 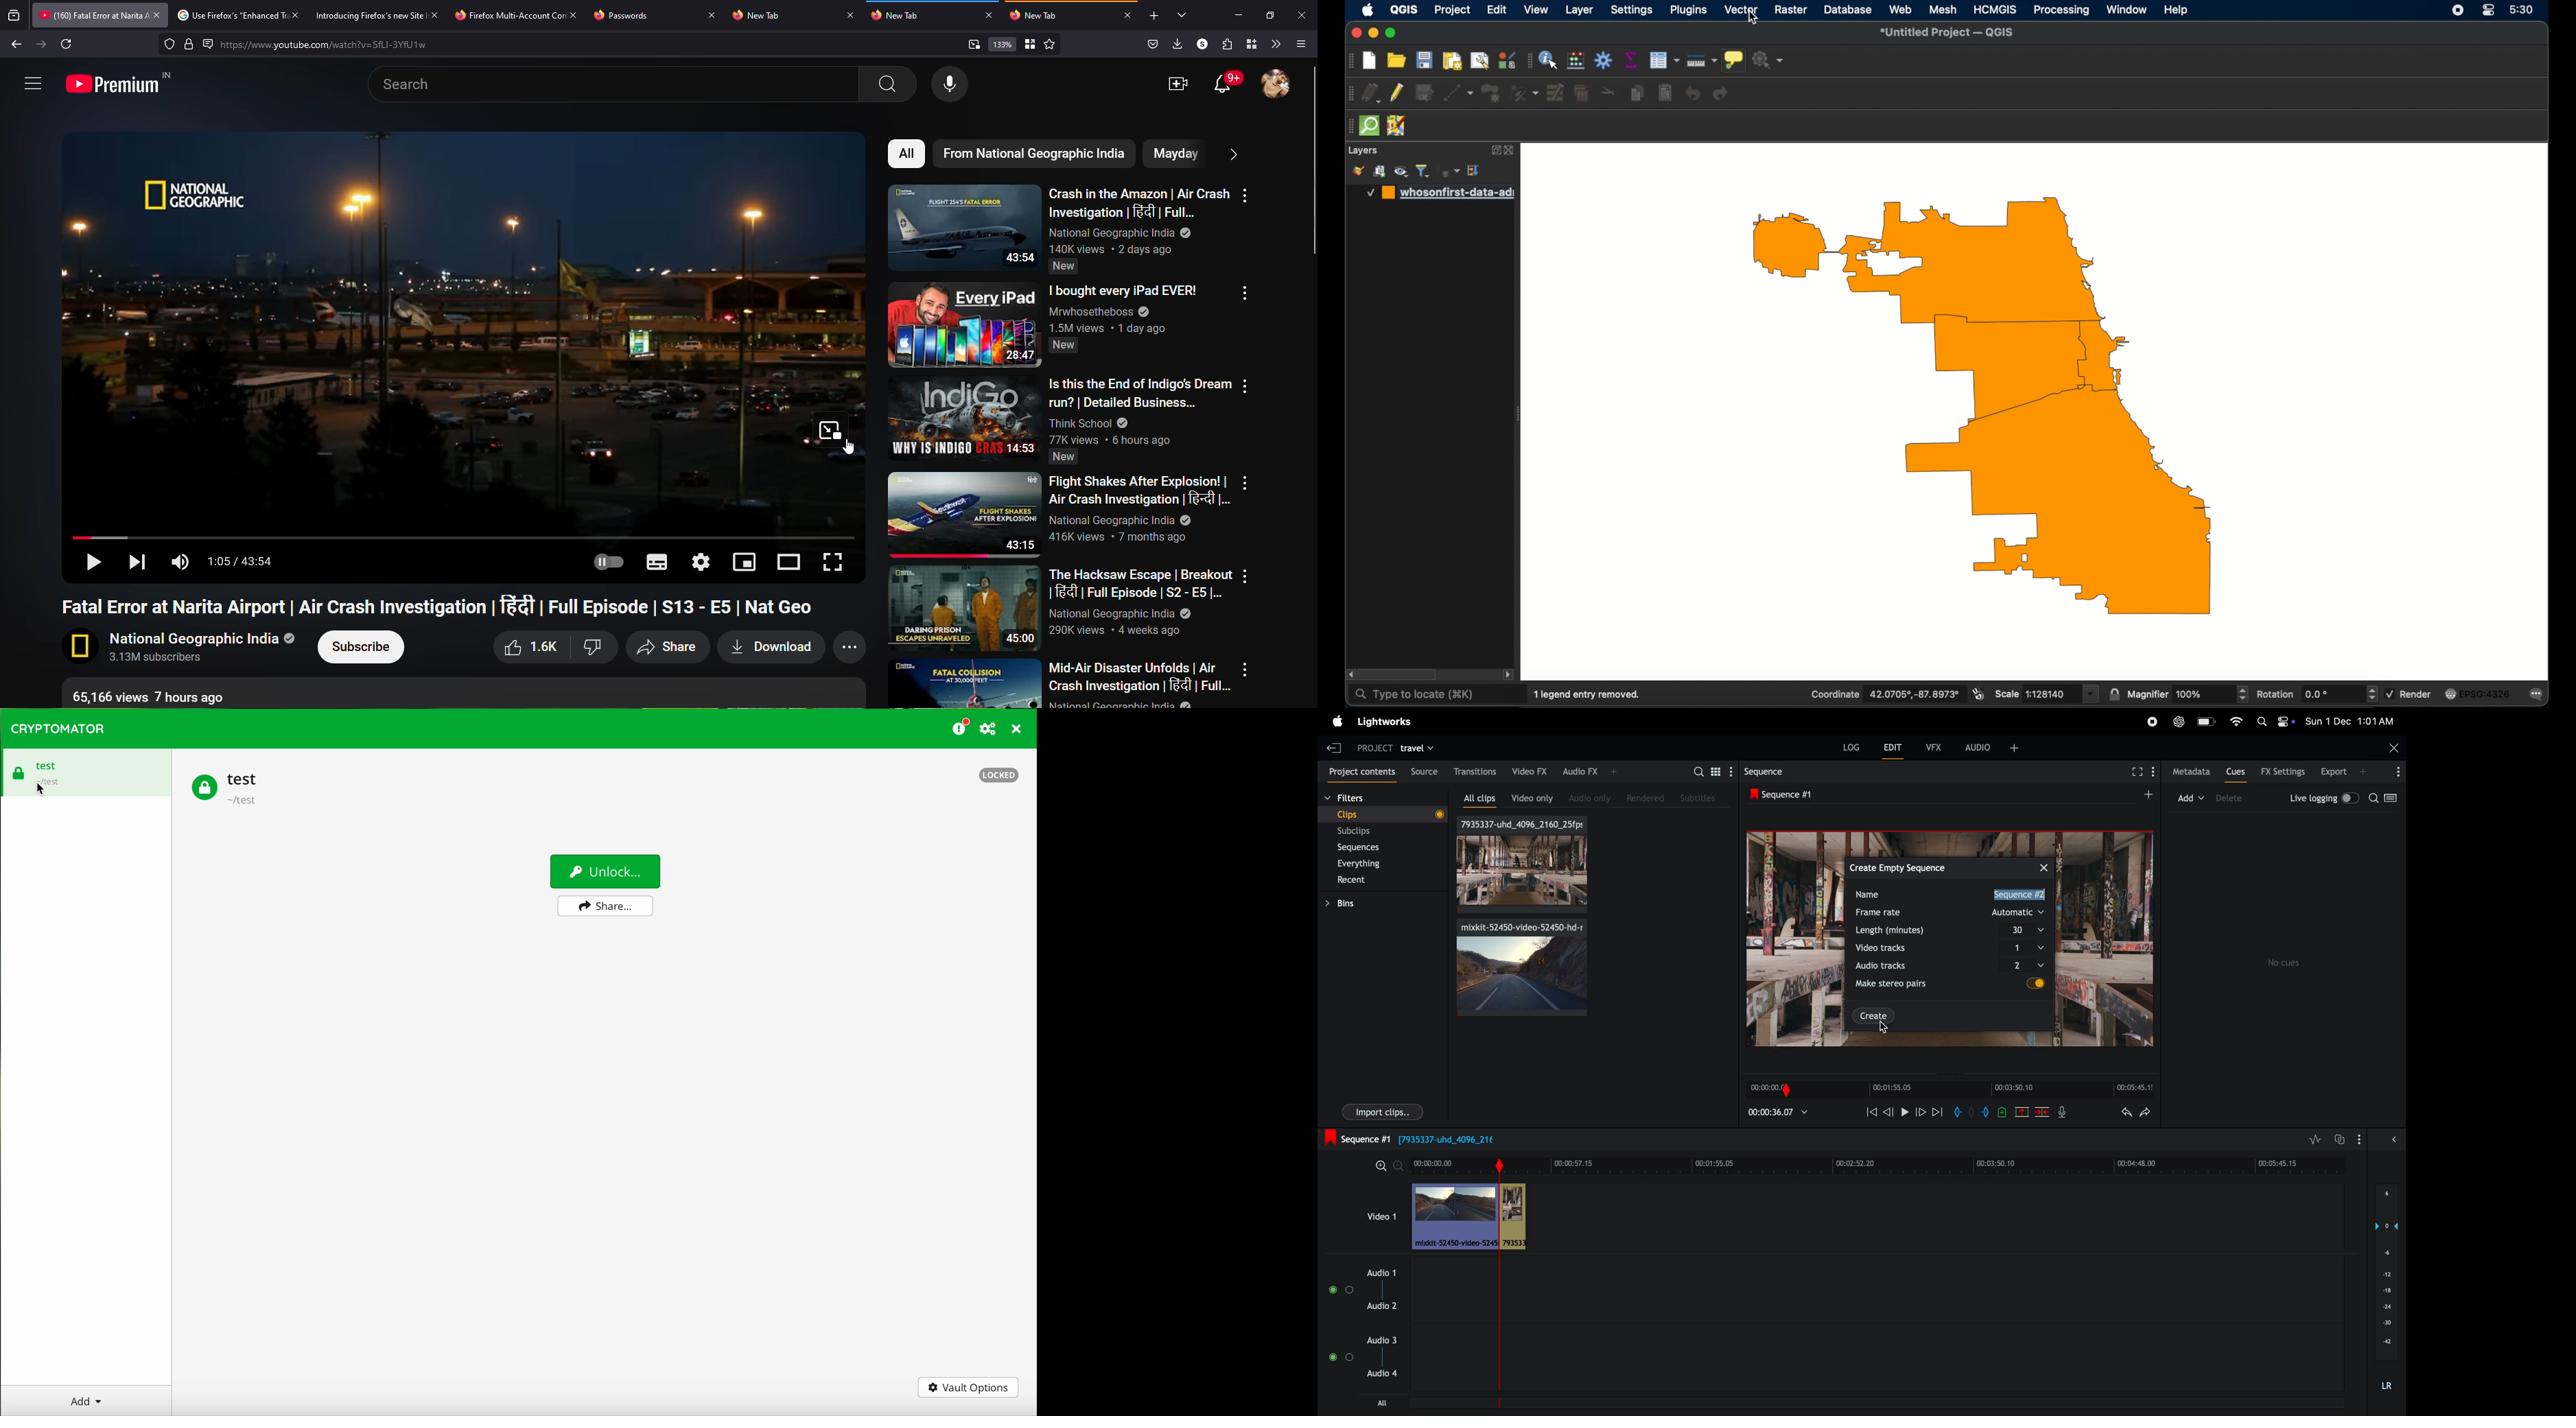 What do you see at coordinates (712, 14) in the screenshot?
I see `close` at bounding box center [712, 14].